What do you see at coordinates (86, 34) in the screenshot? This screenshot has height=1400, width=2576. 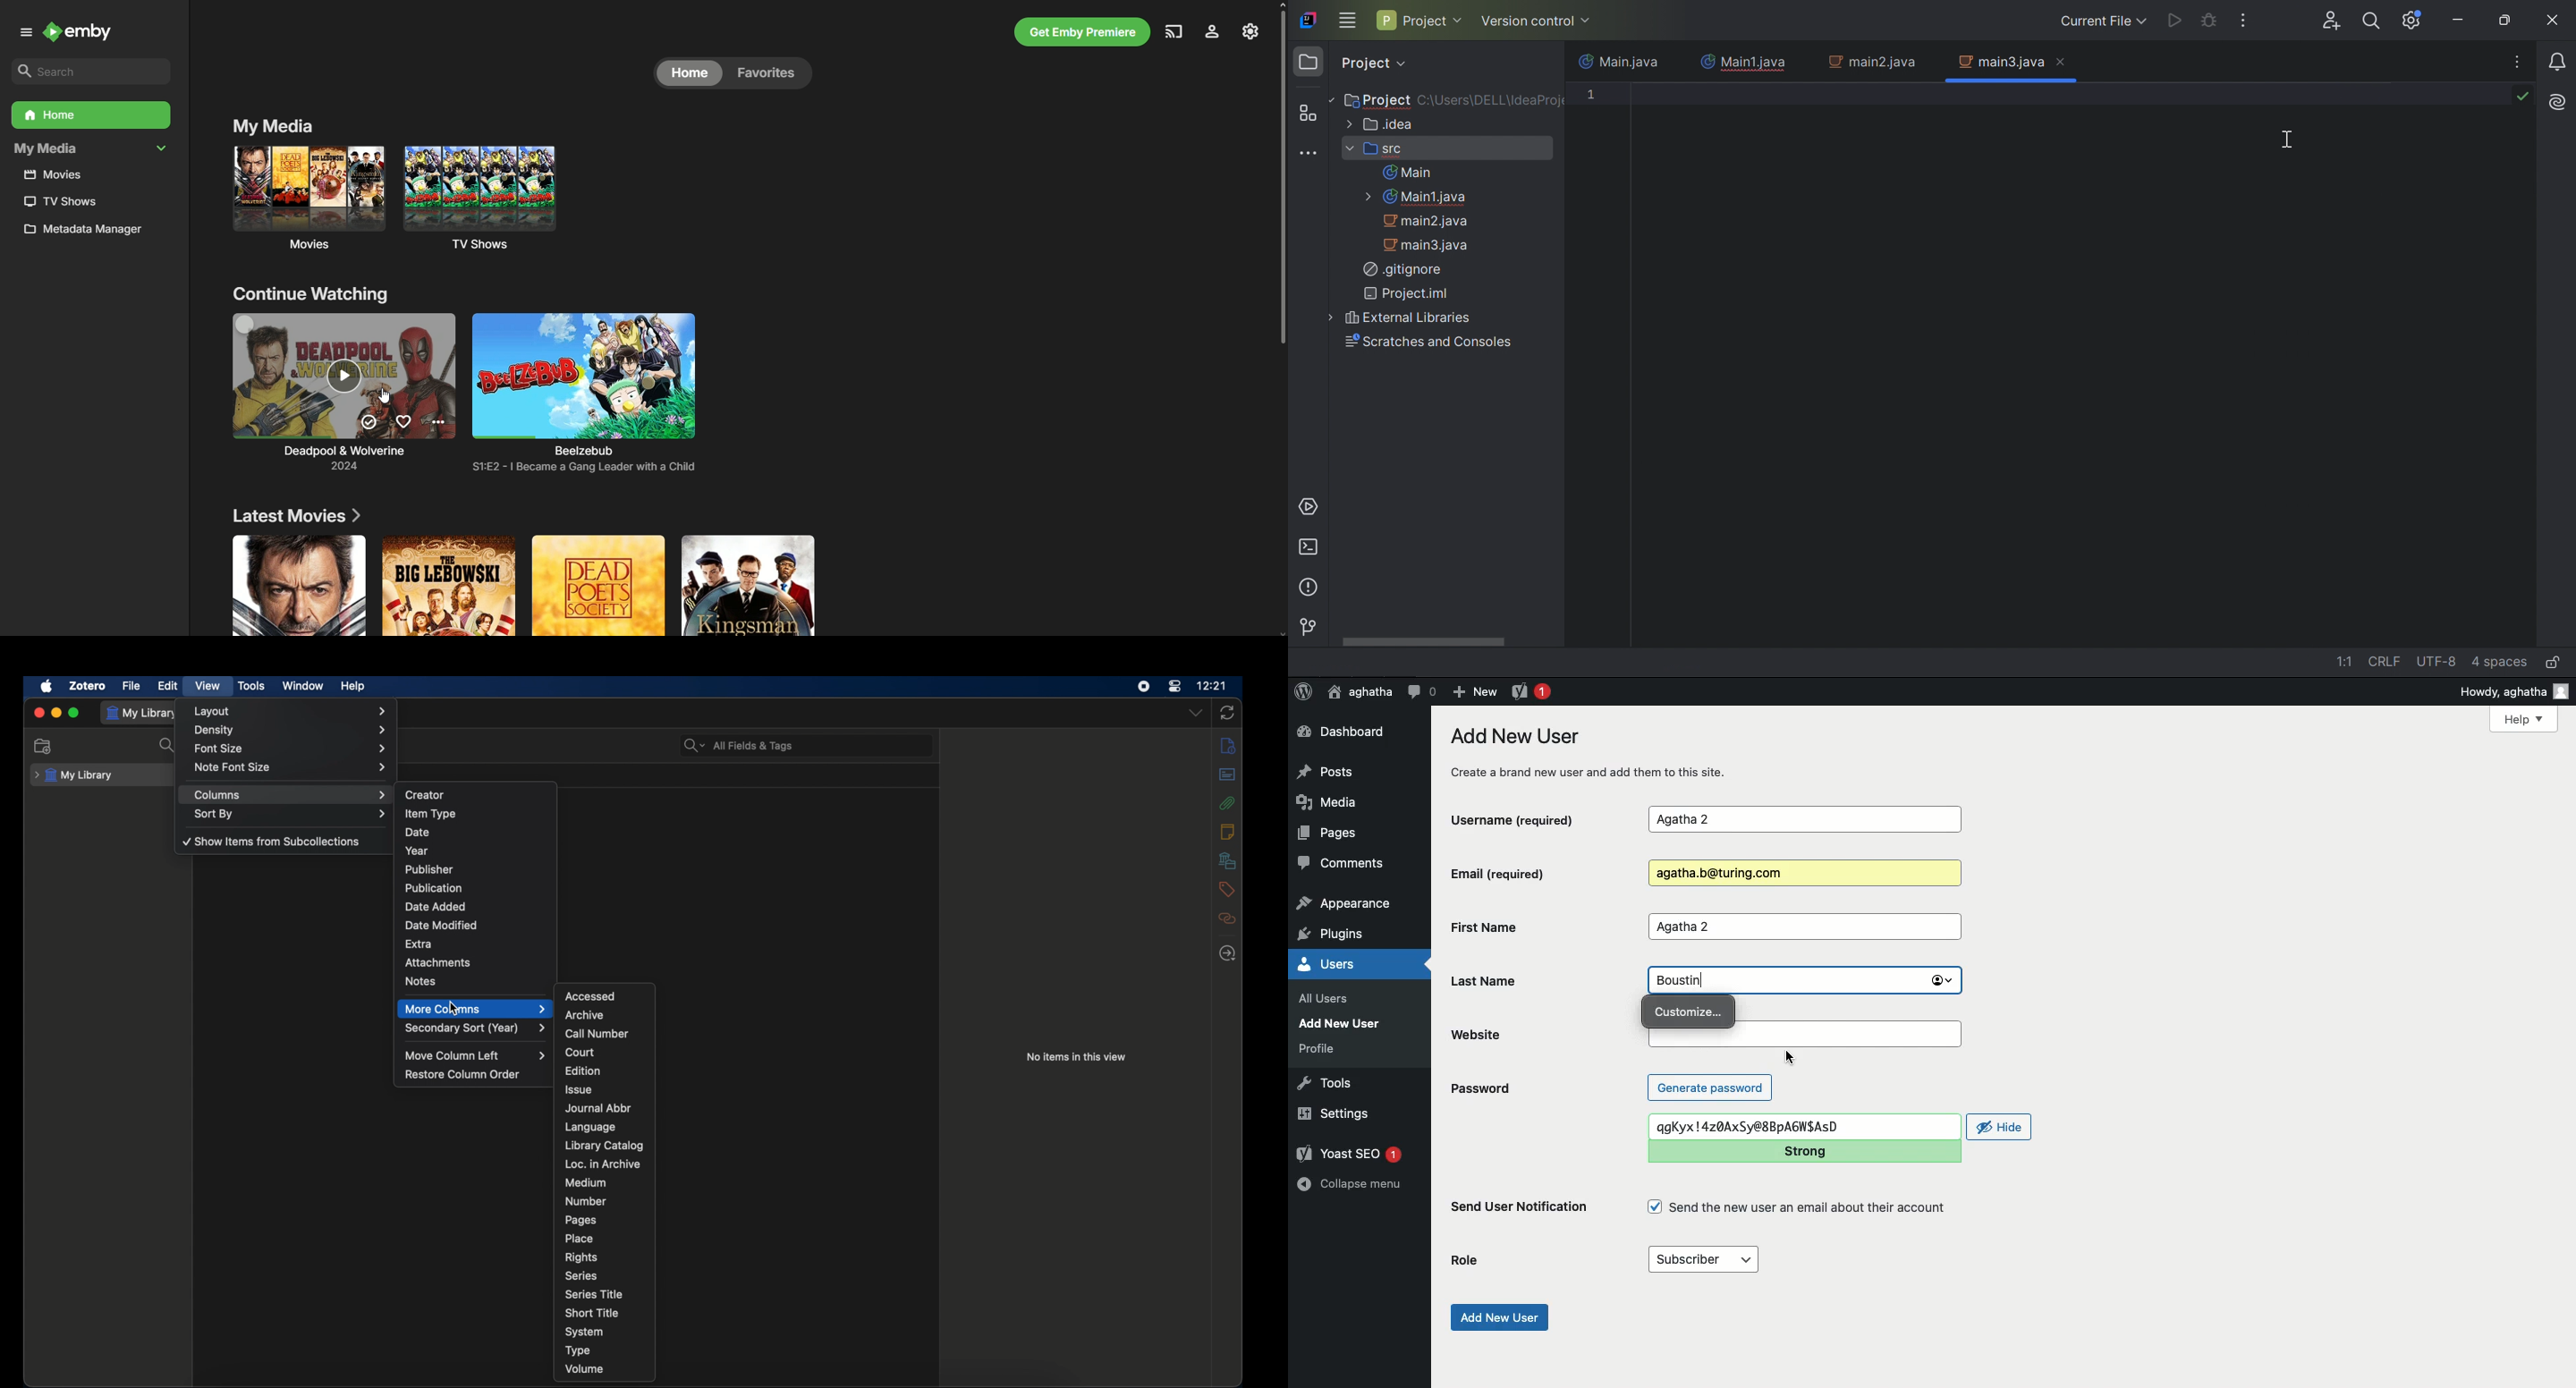 I see `Emby` at bounding box center [86, 34].